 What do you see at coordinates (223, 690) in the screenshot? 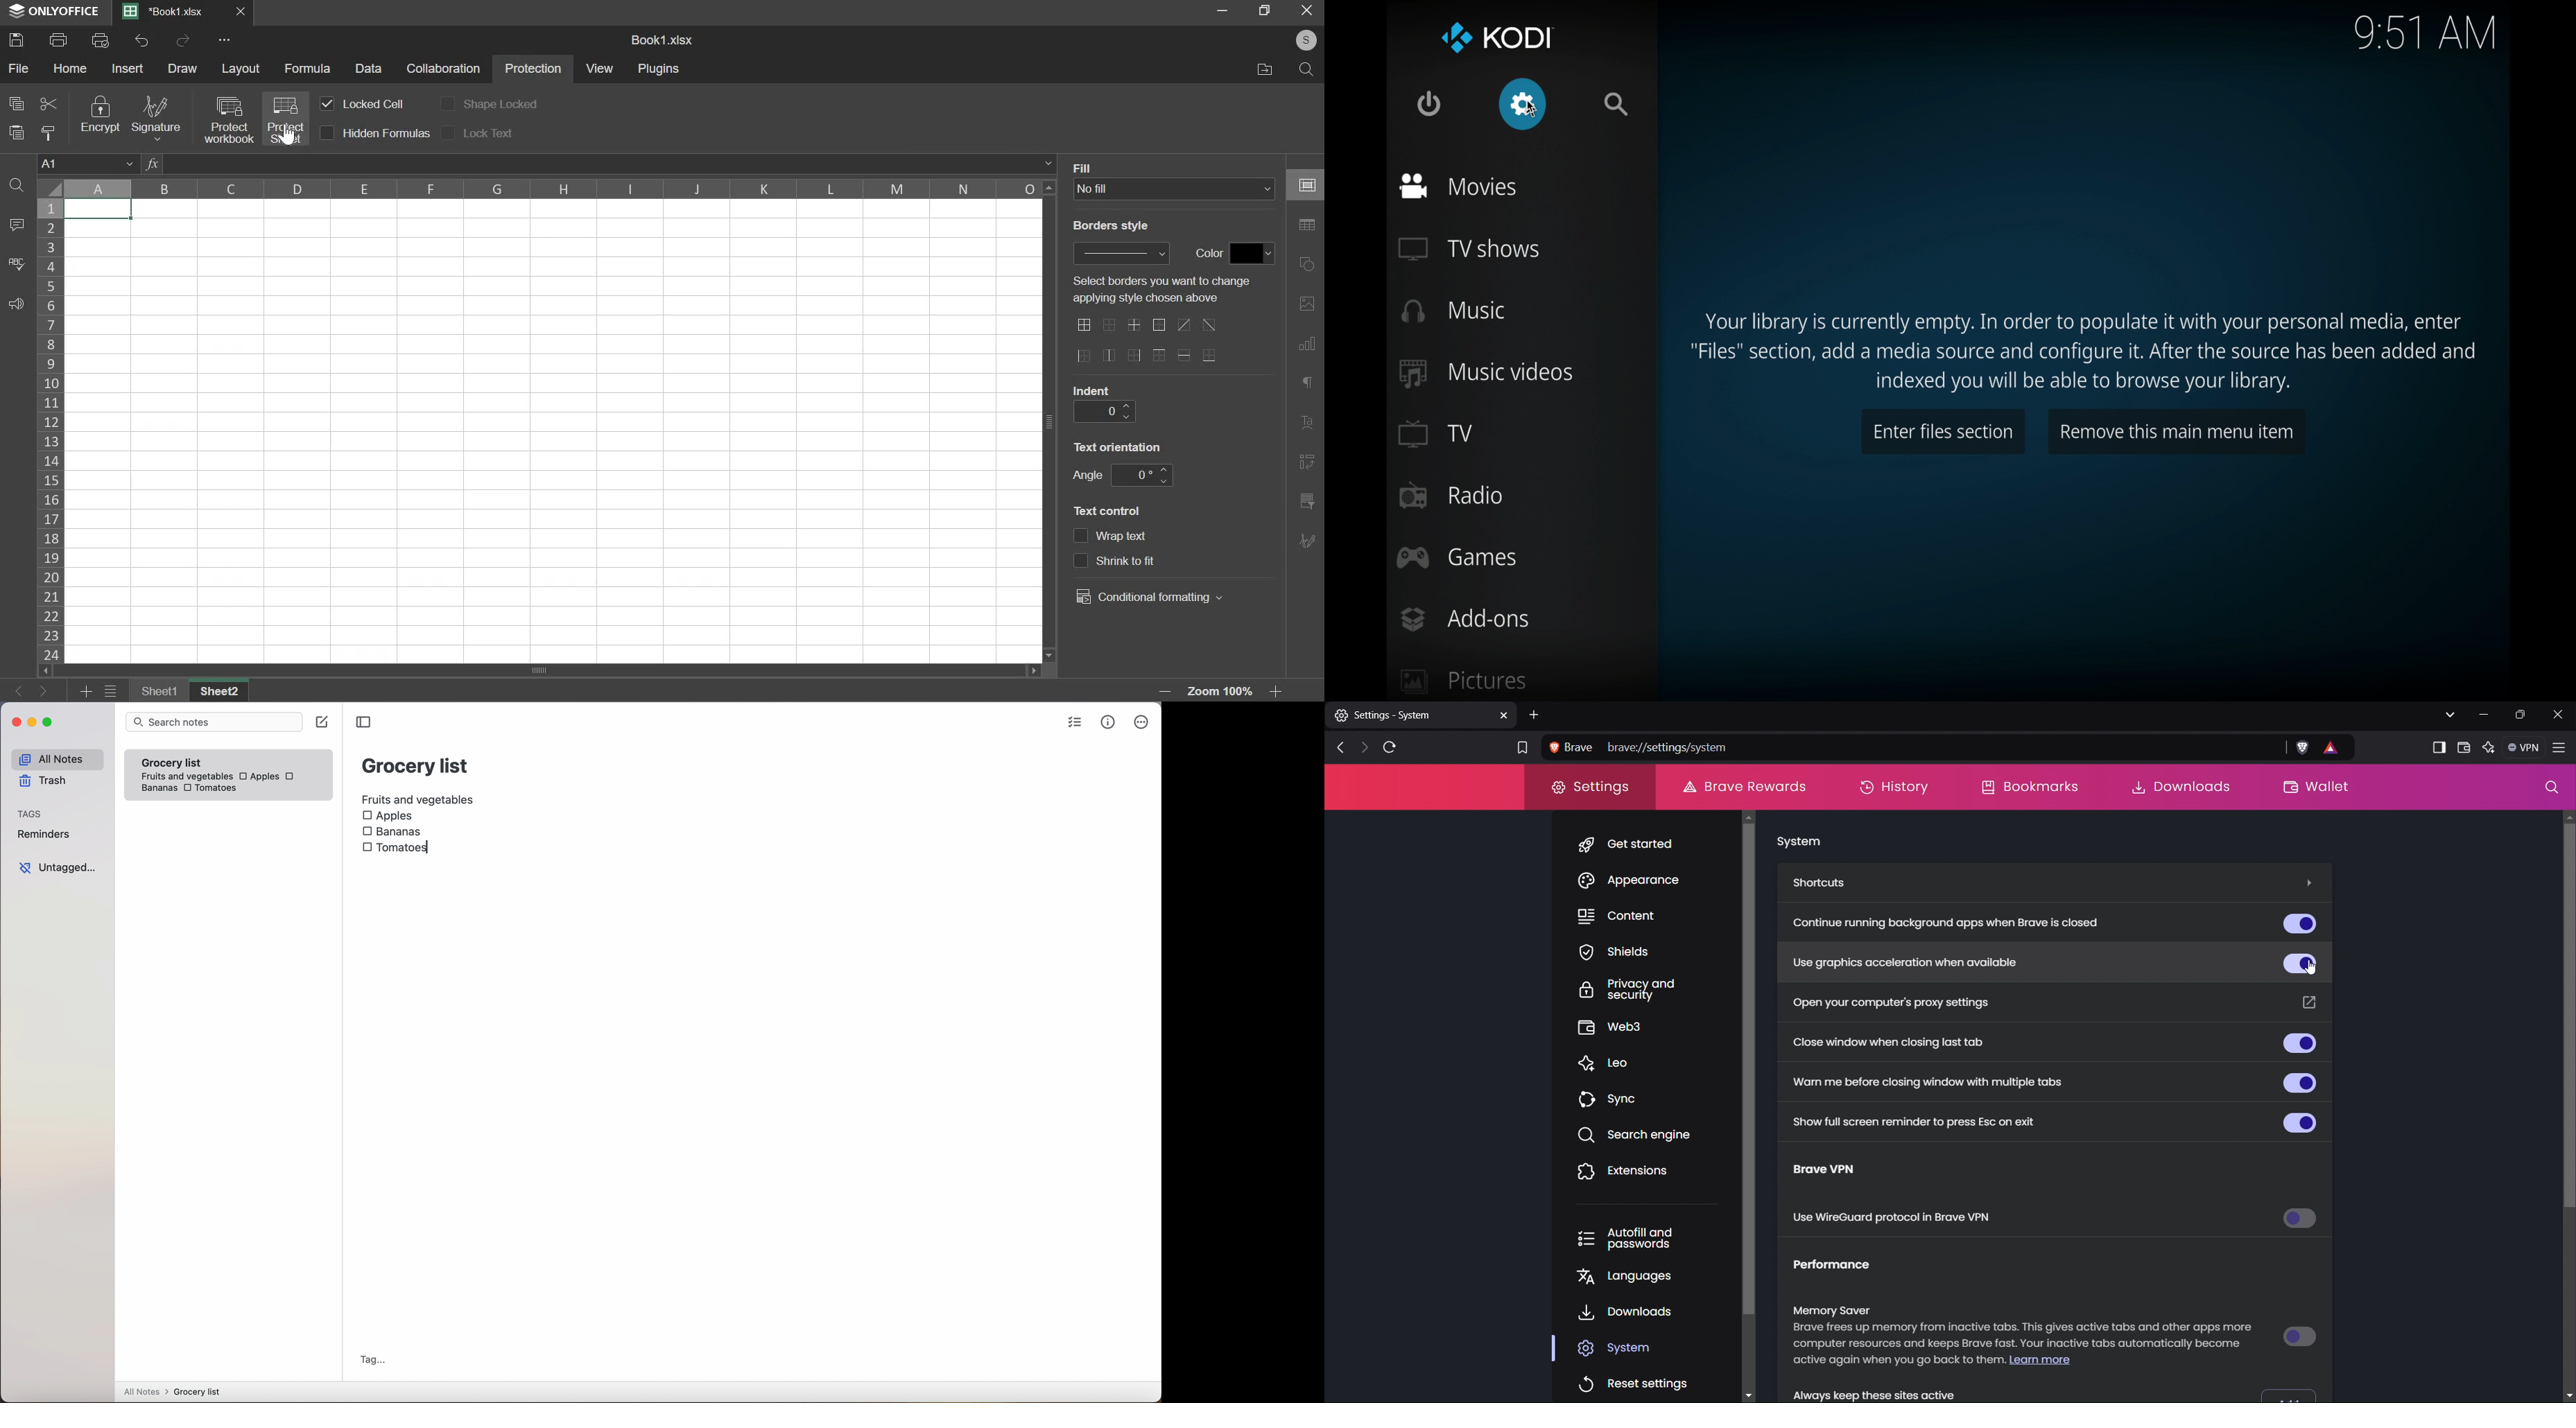
I see `sheet` at bounding box center [223, 690].